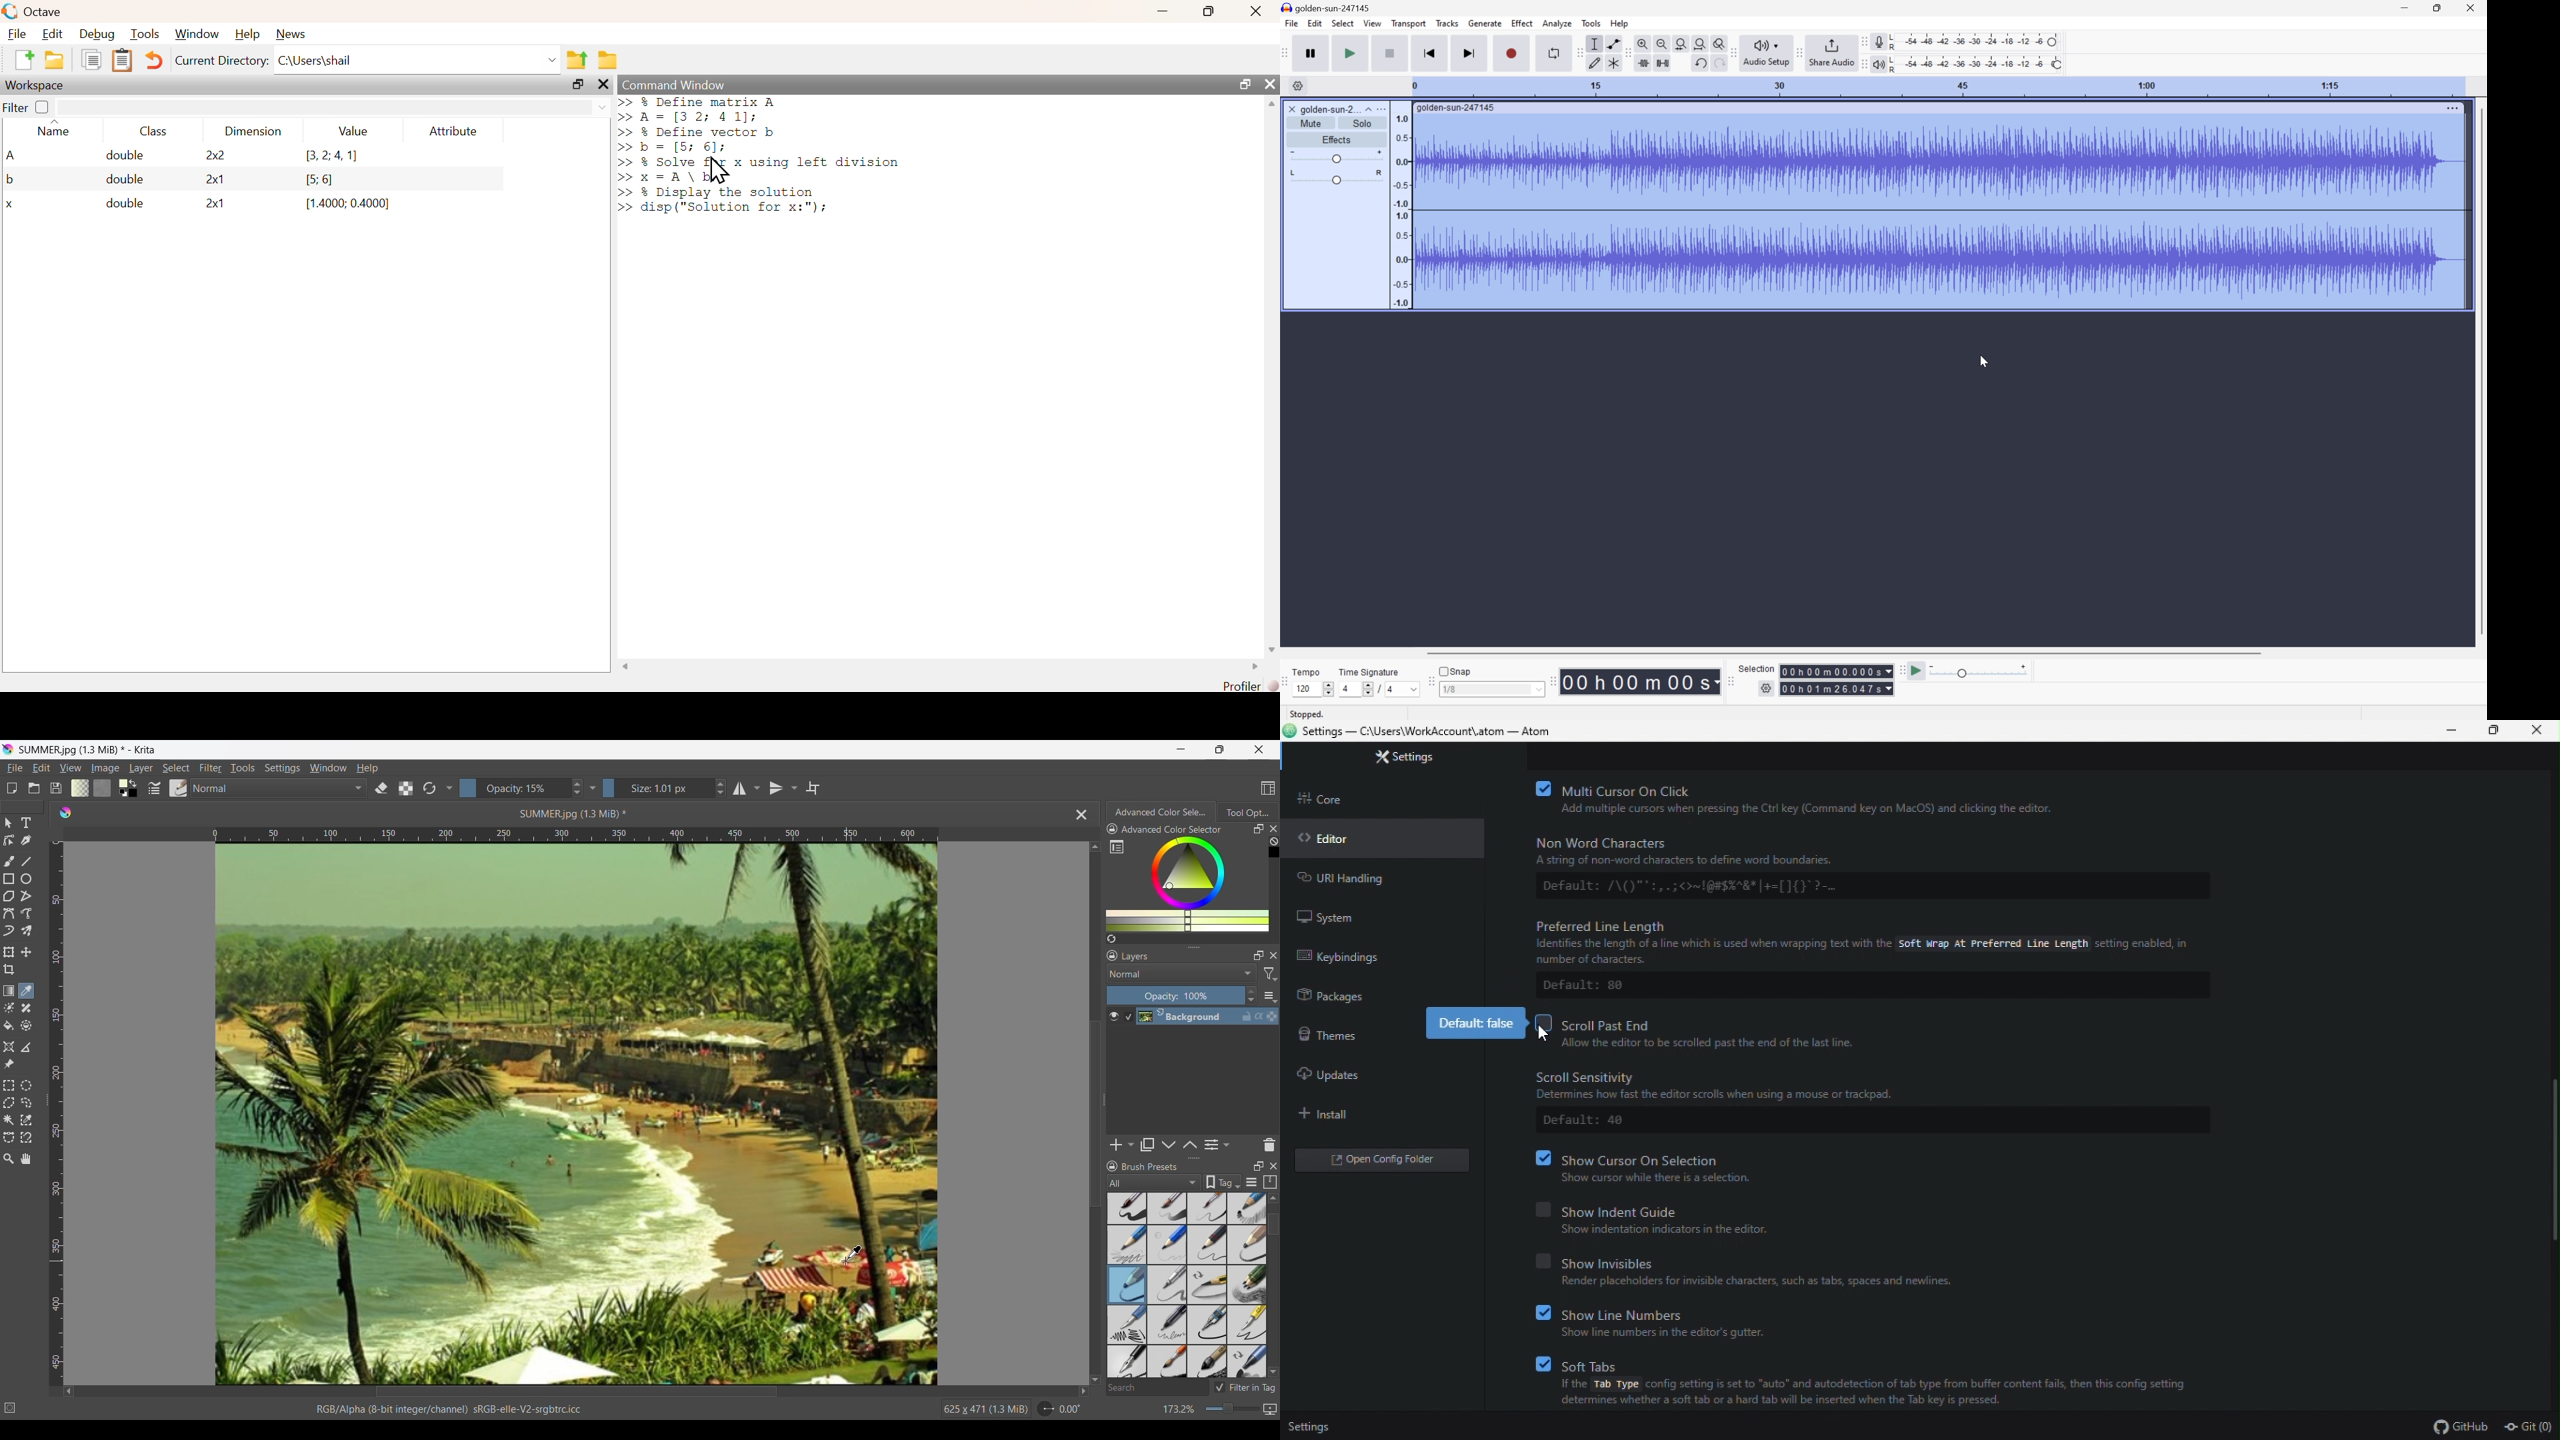 Image resolution: width=2576 pixels, height=1456 pixels. I want to click on Quick slide to right, so click(1083, 1391).